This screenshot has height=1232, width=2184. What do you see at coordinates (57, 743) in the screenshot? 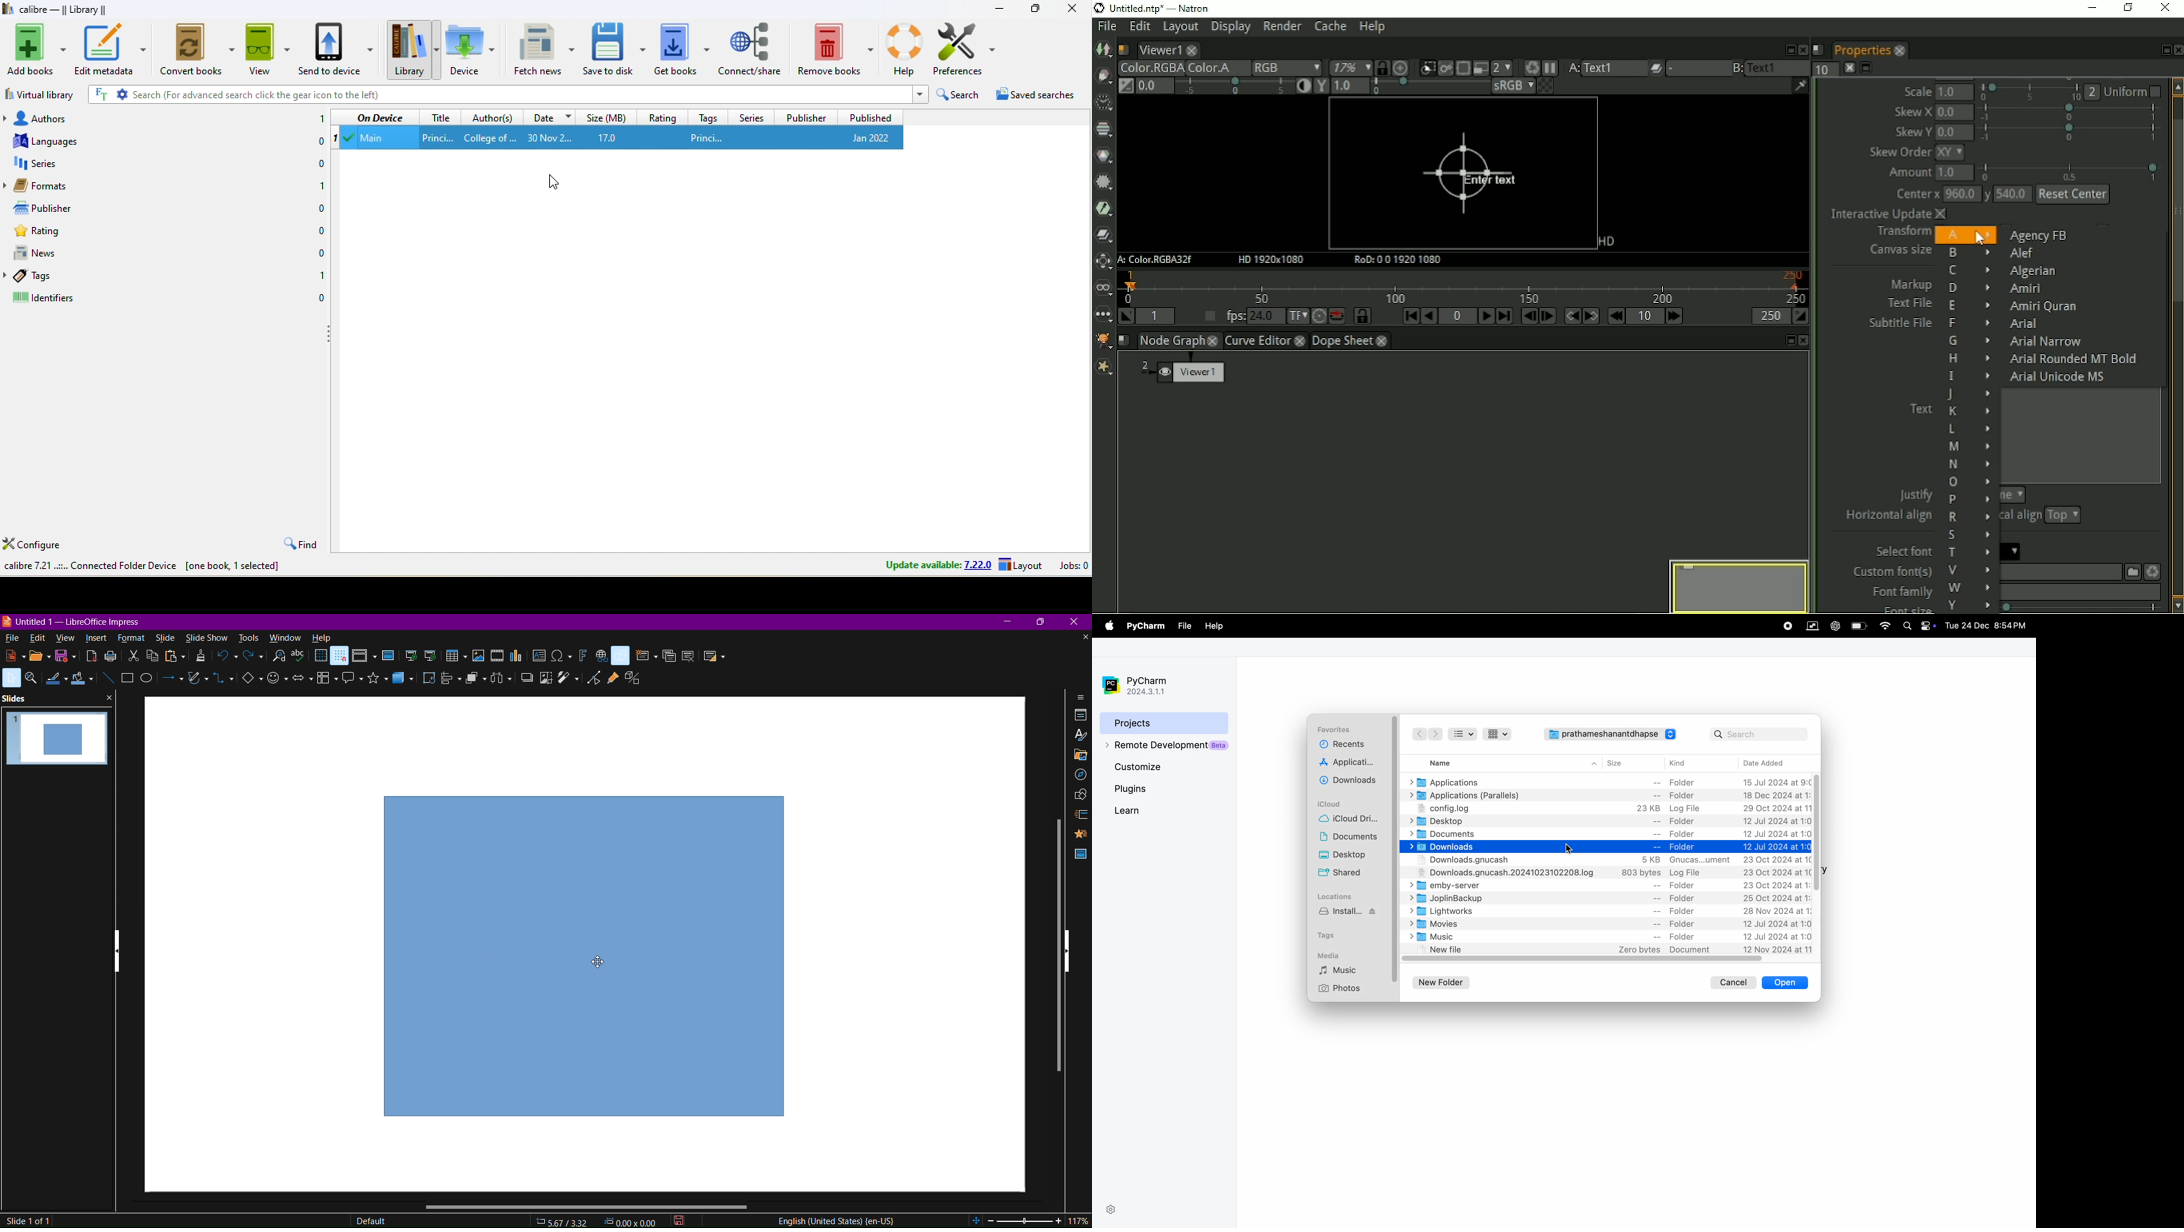
I see `Slide 1` at bounding box center [57, 743].